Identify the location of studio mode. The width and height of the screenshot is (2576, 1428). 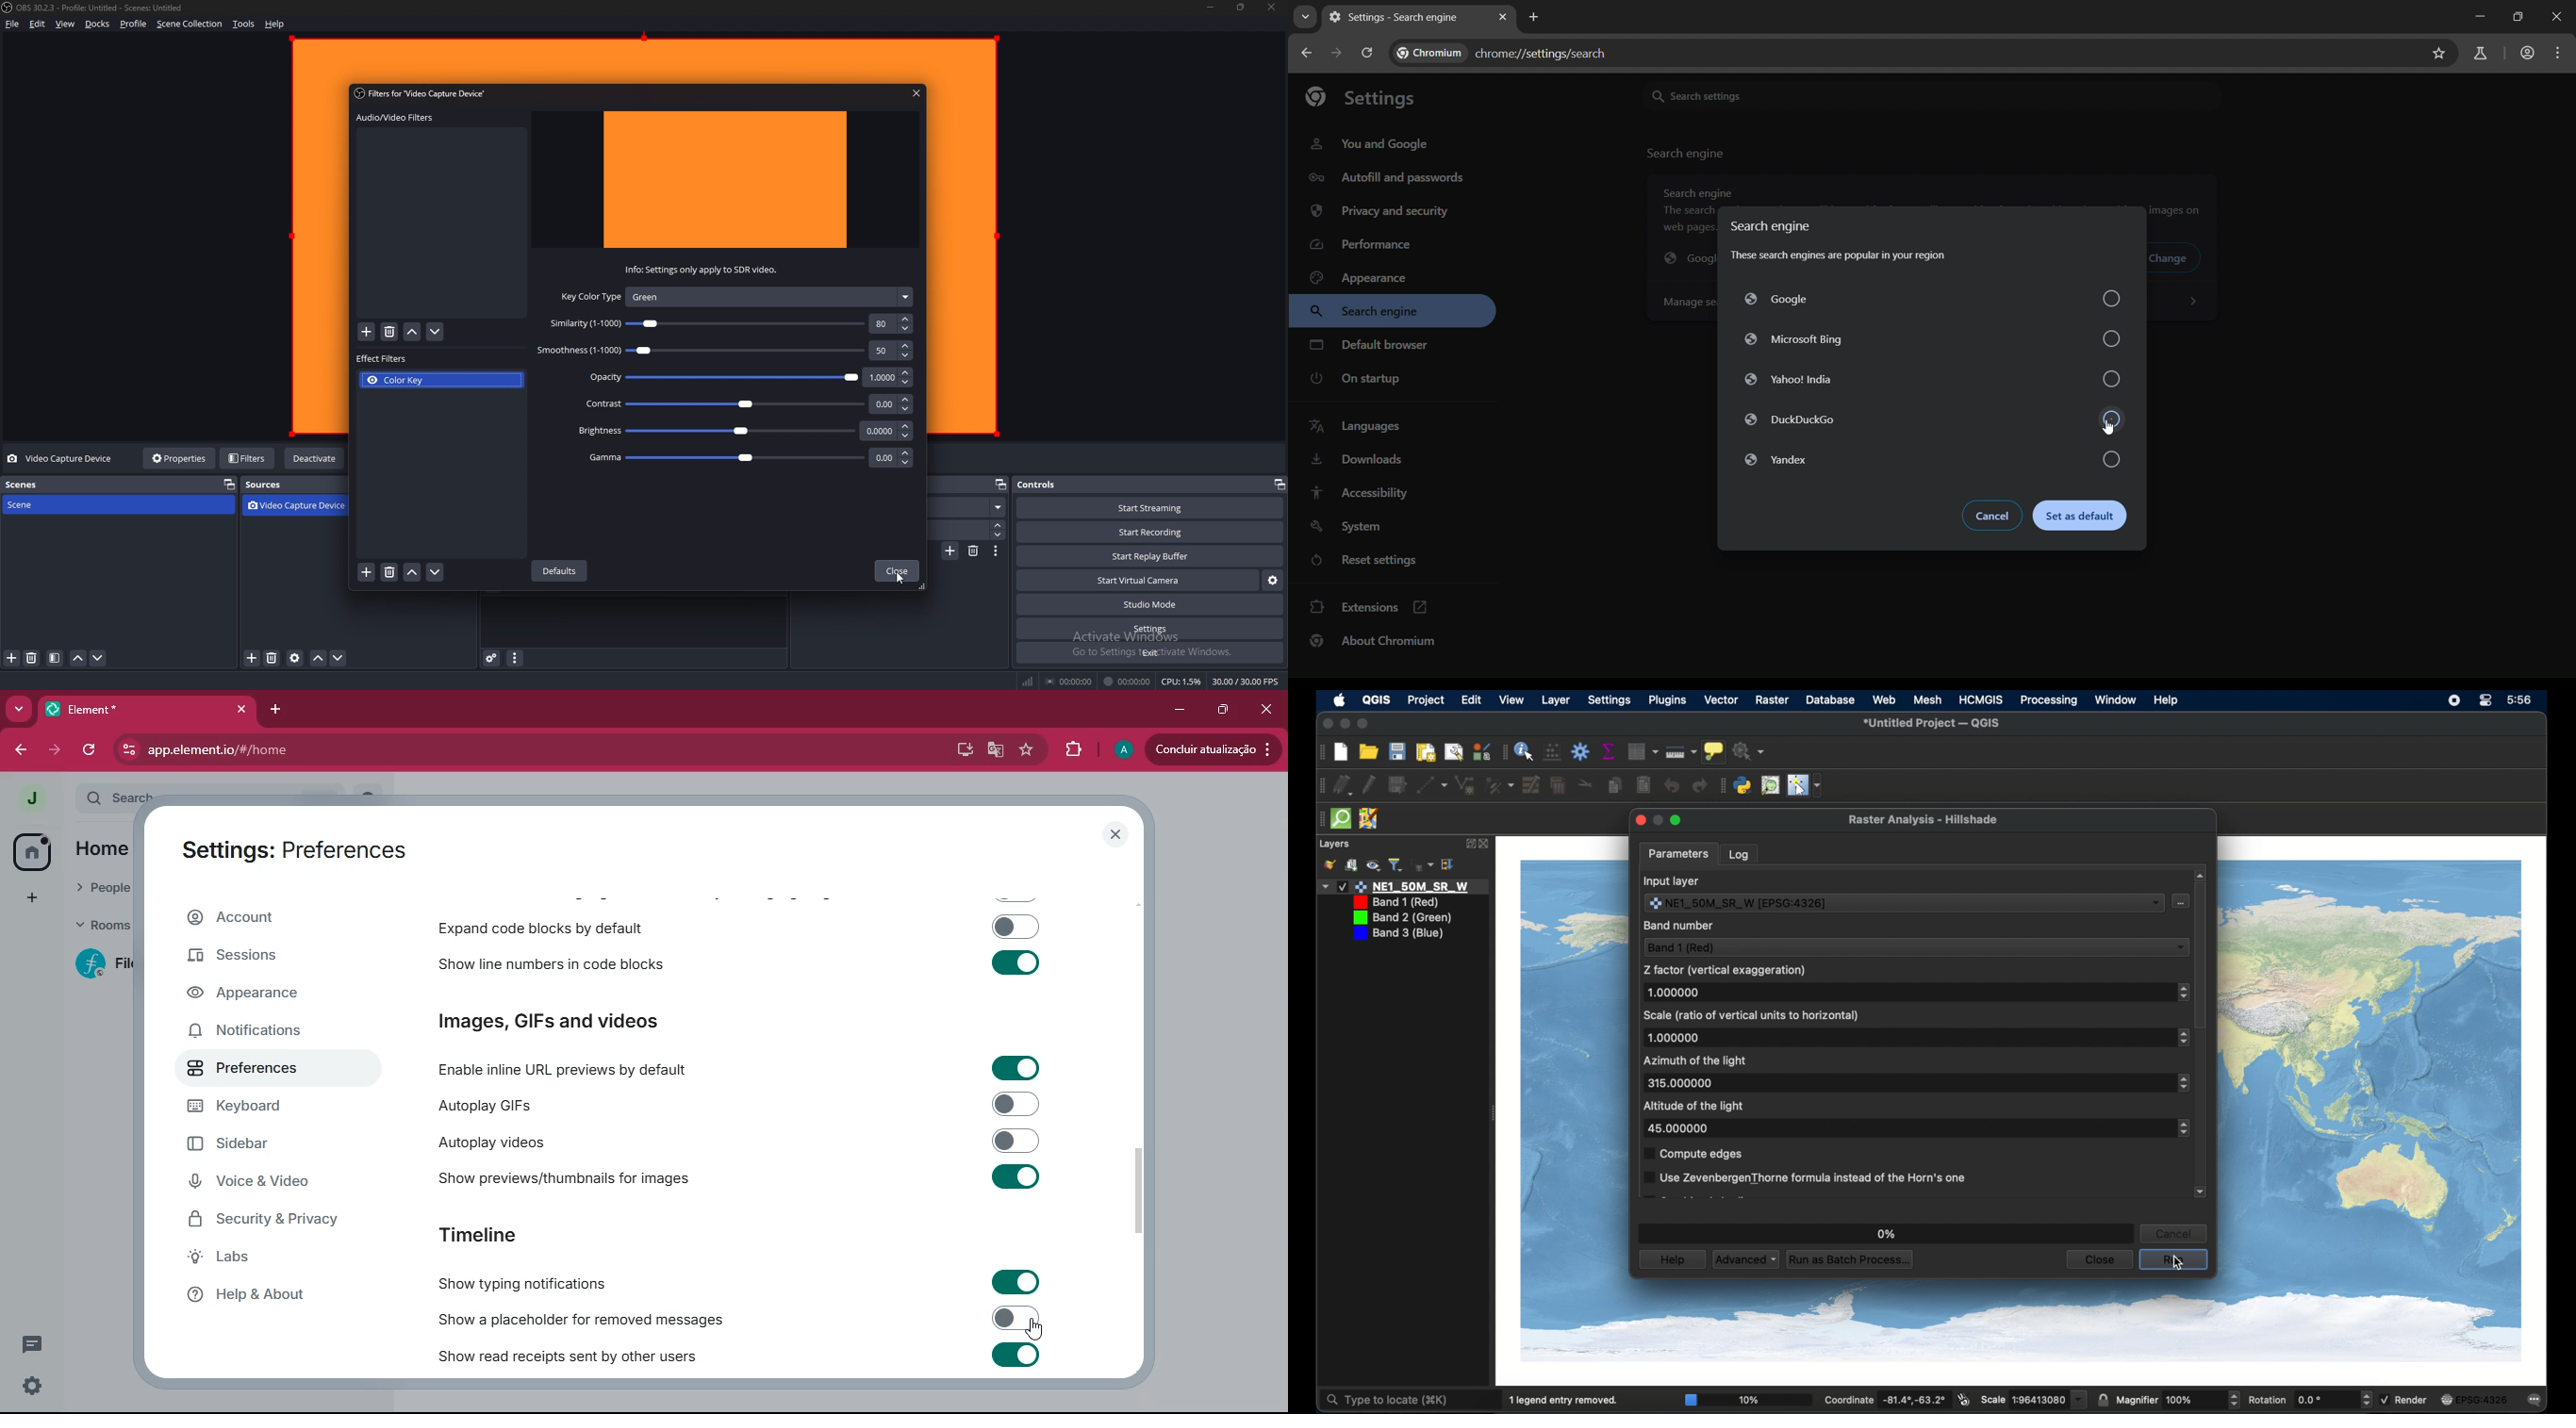
(1148, 606).